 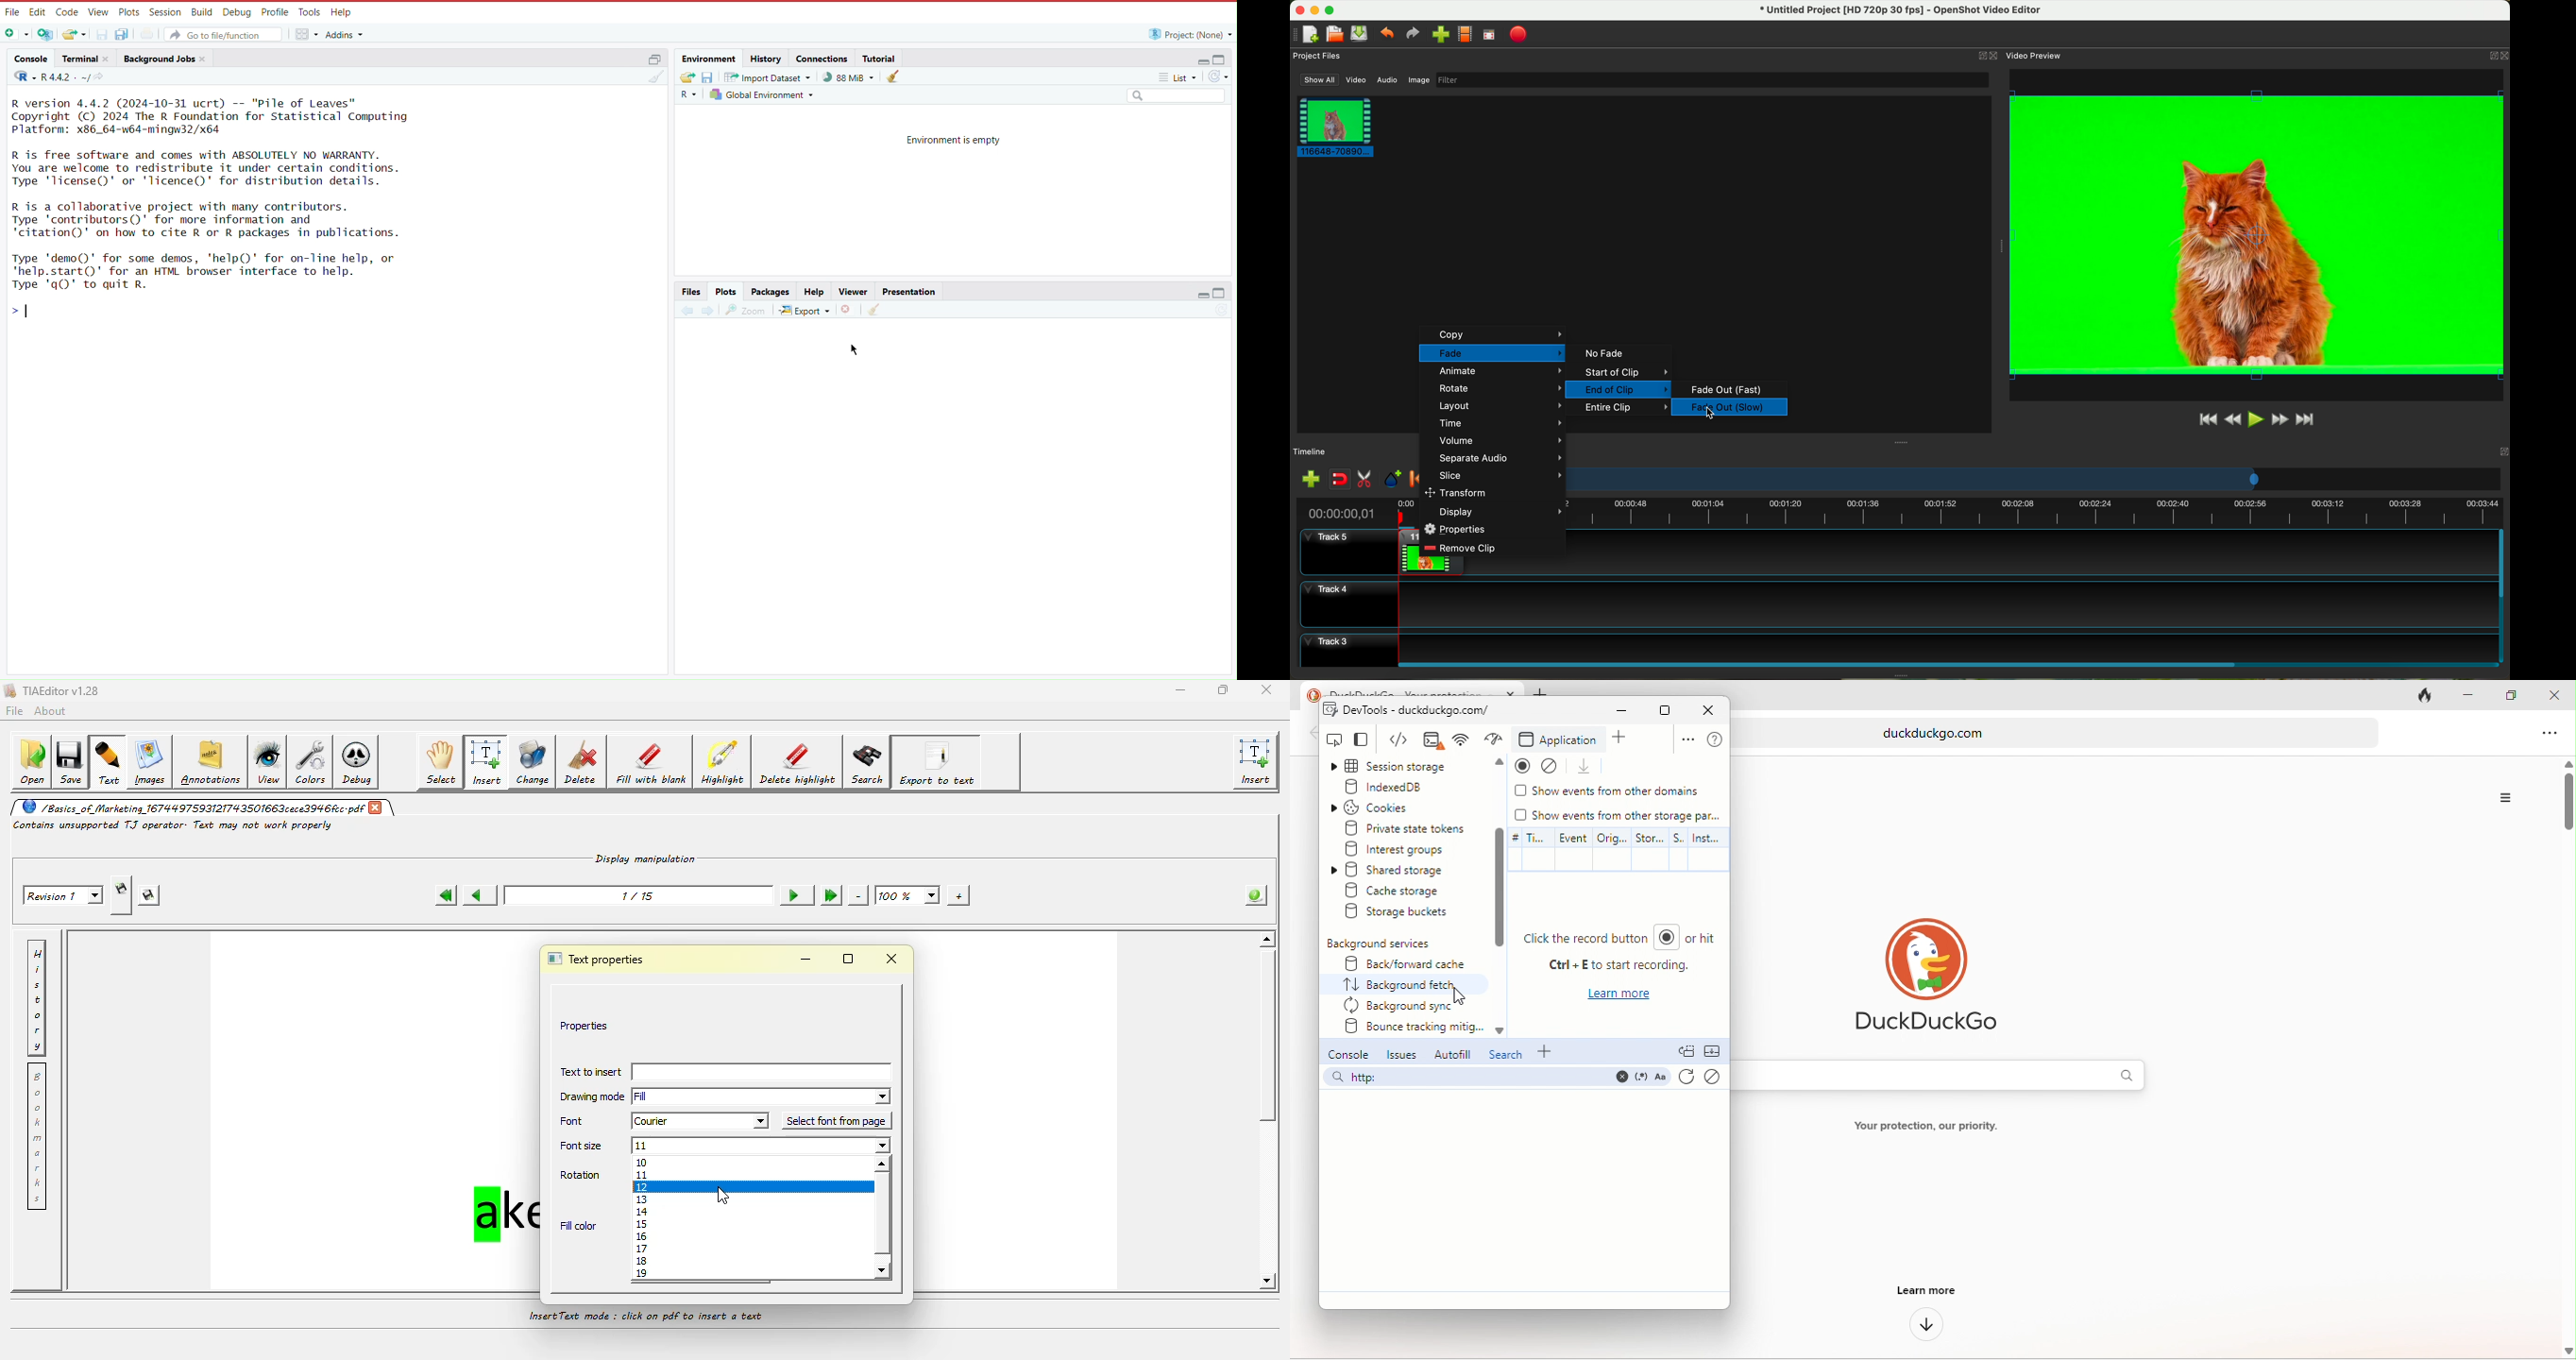 I want to click on R, so click(x=690, y=95).